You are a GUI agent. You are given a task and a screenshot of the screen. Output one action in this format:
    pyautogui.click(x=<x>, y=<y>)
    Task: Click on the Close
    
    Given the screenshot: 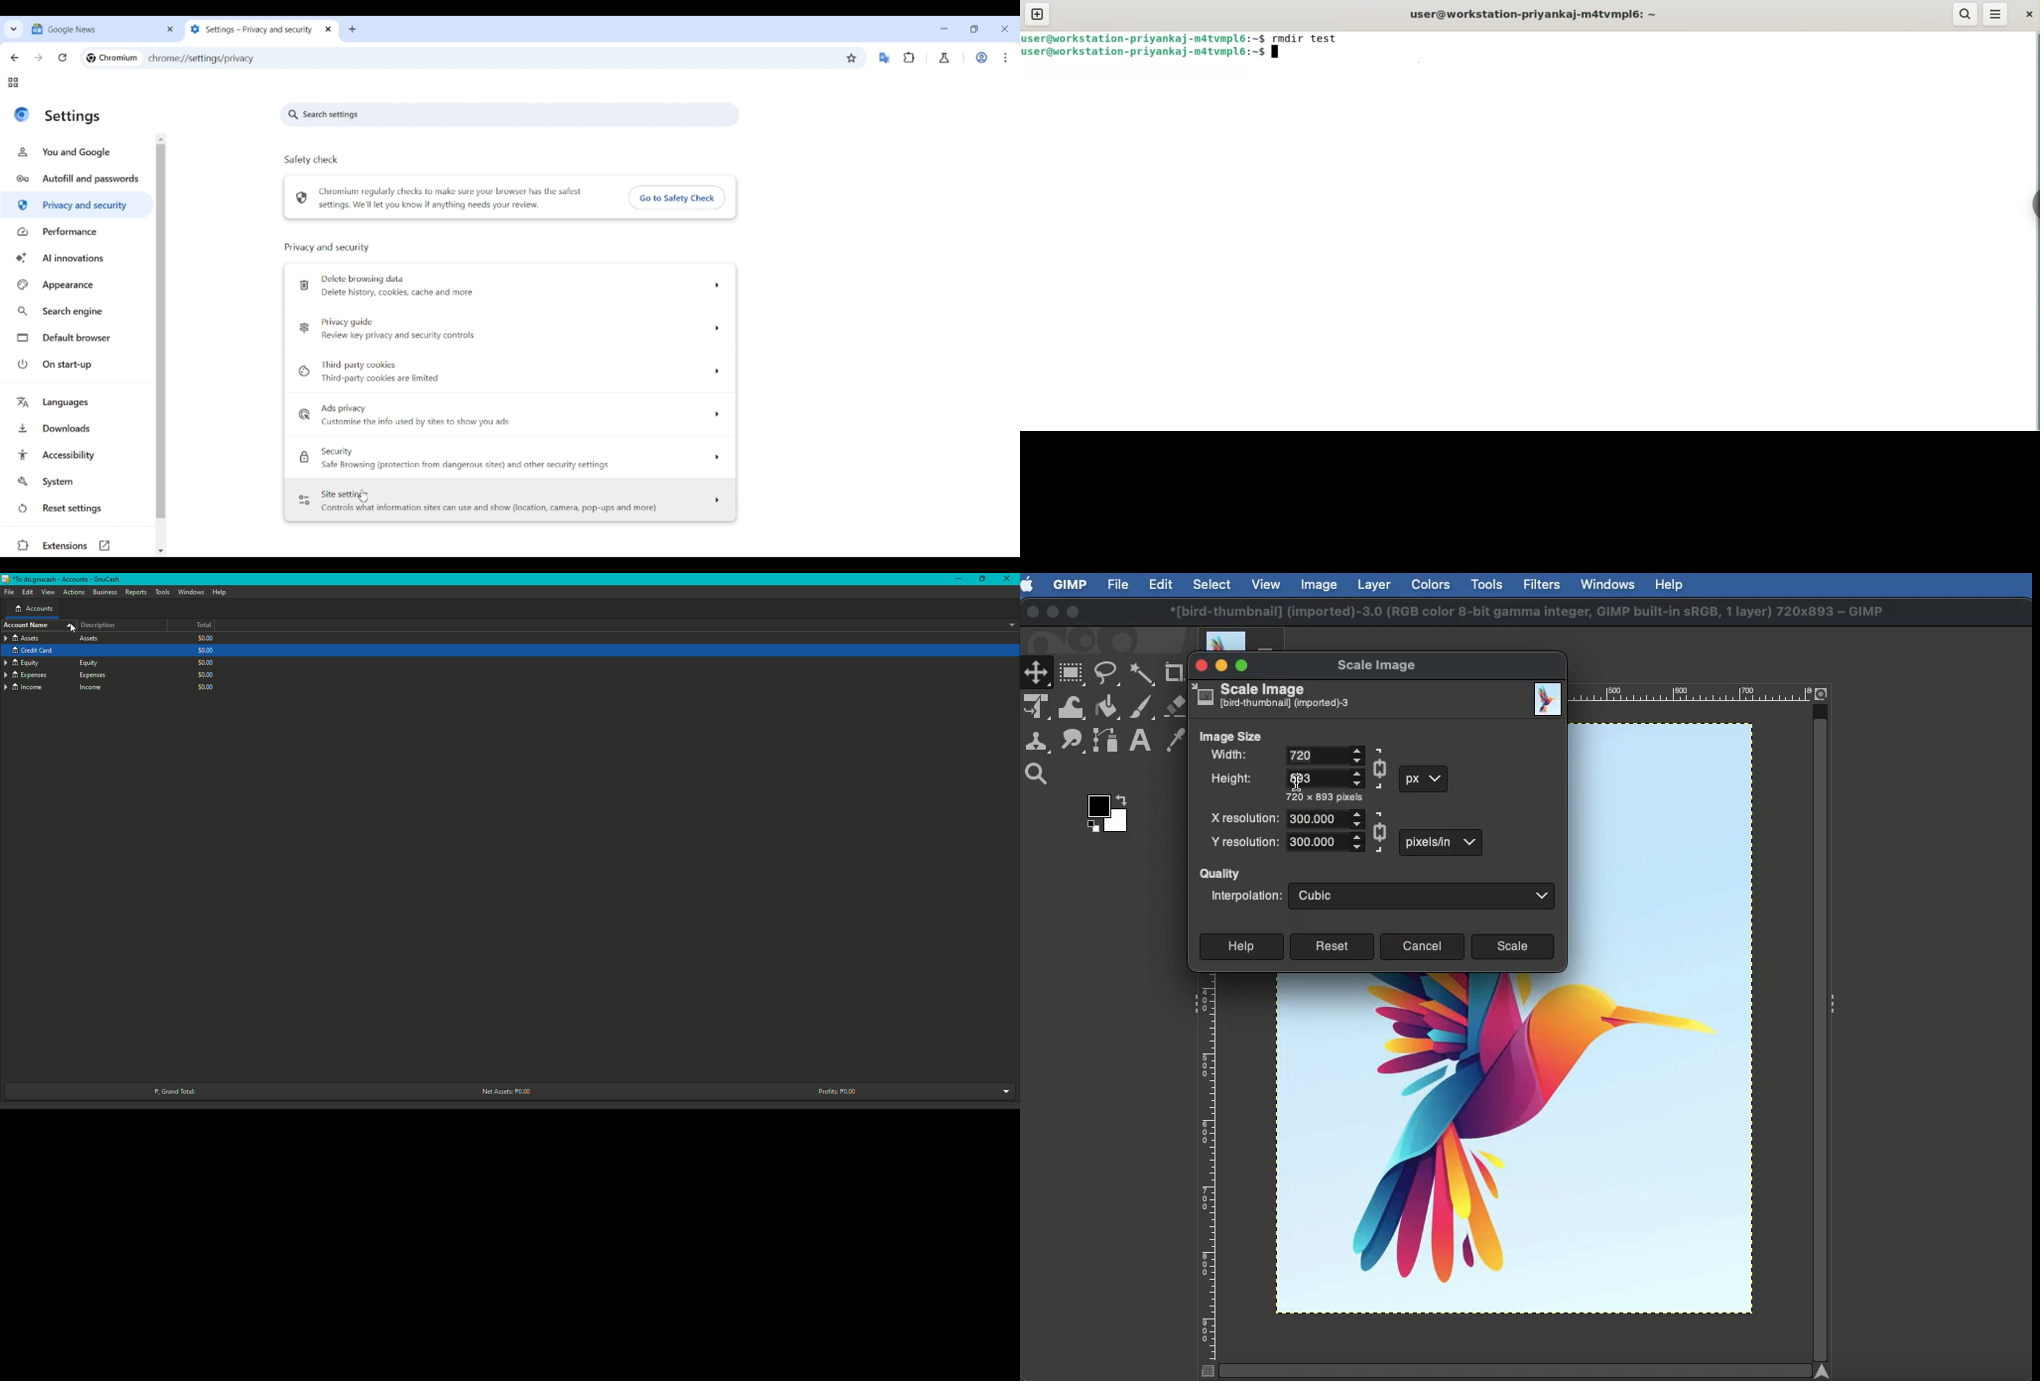 What is the action you would take?
    pyautogui.click(x=1031, y=613)
    